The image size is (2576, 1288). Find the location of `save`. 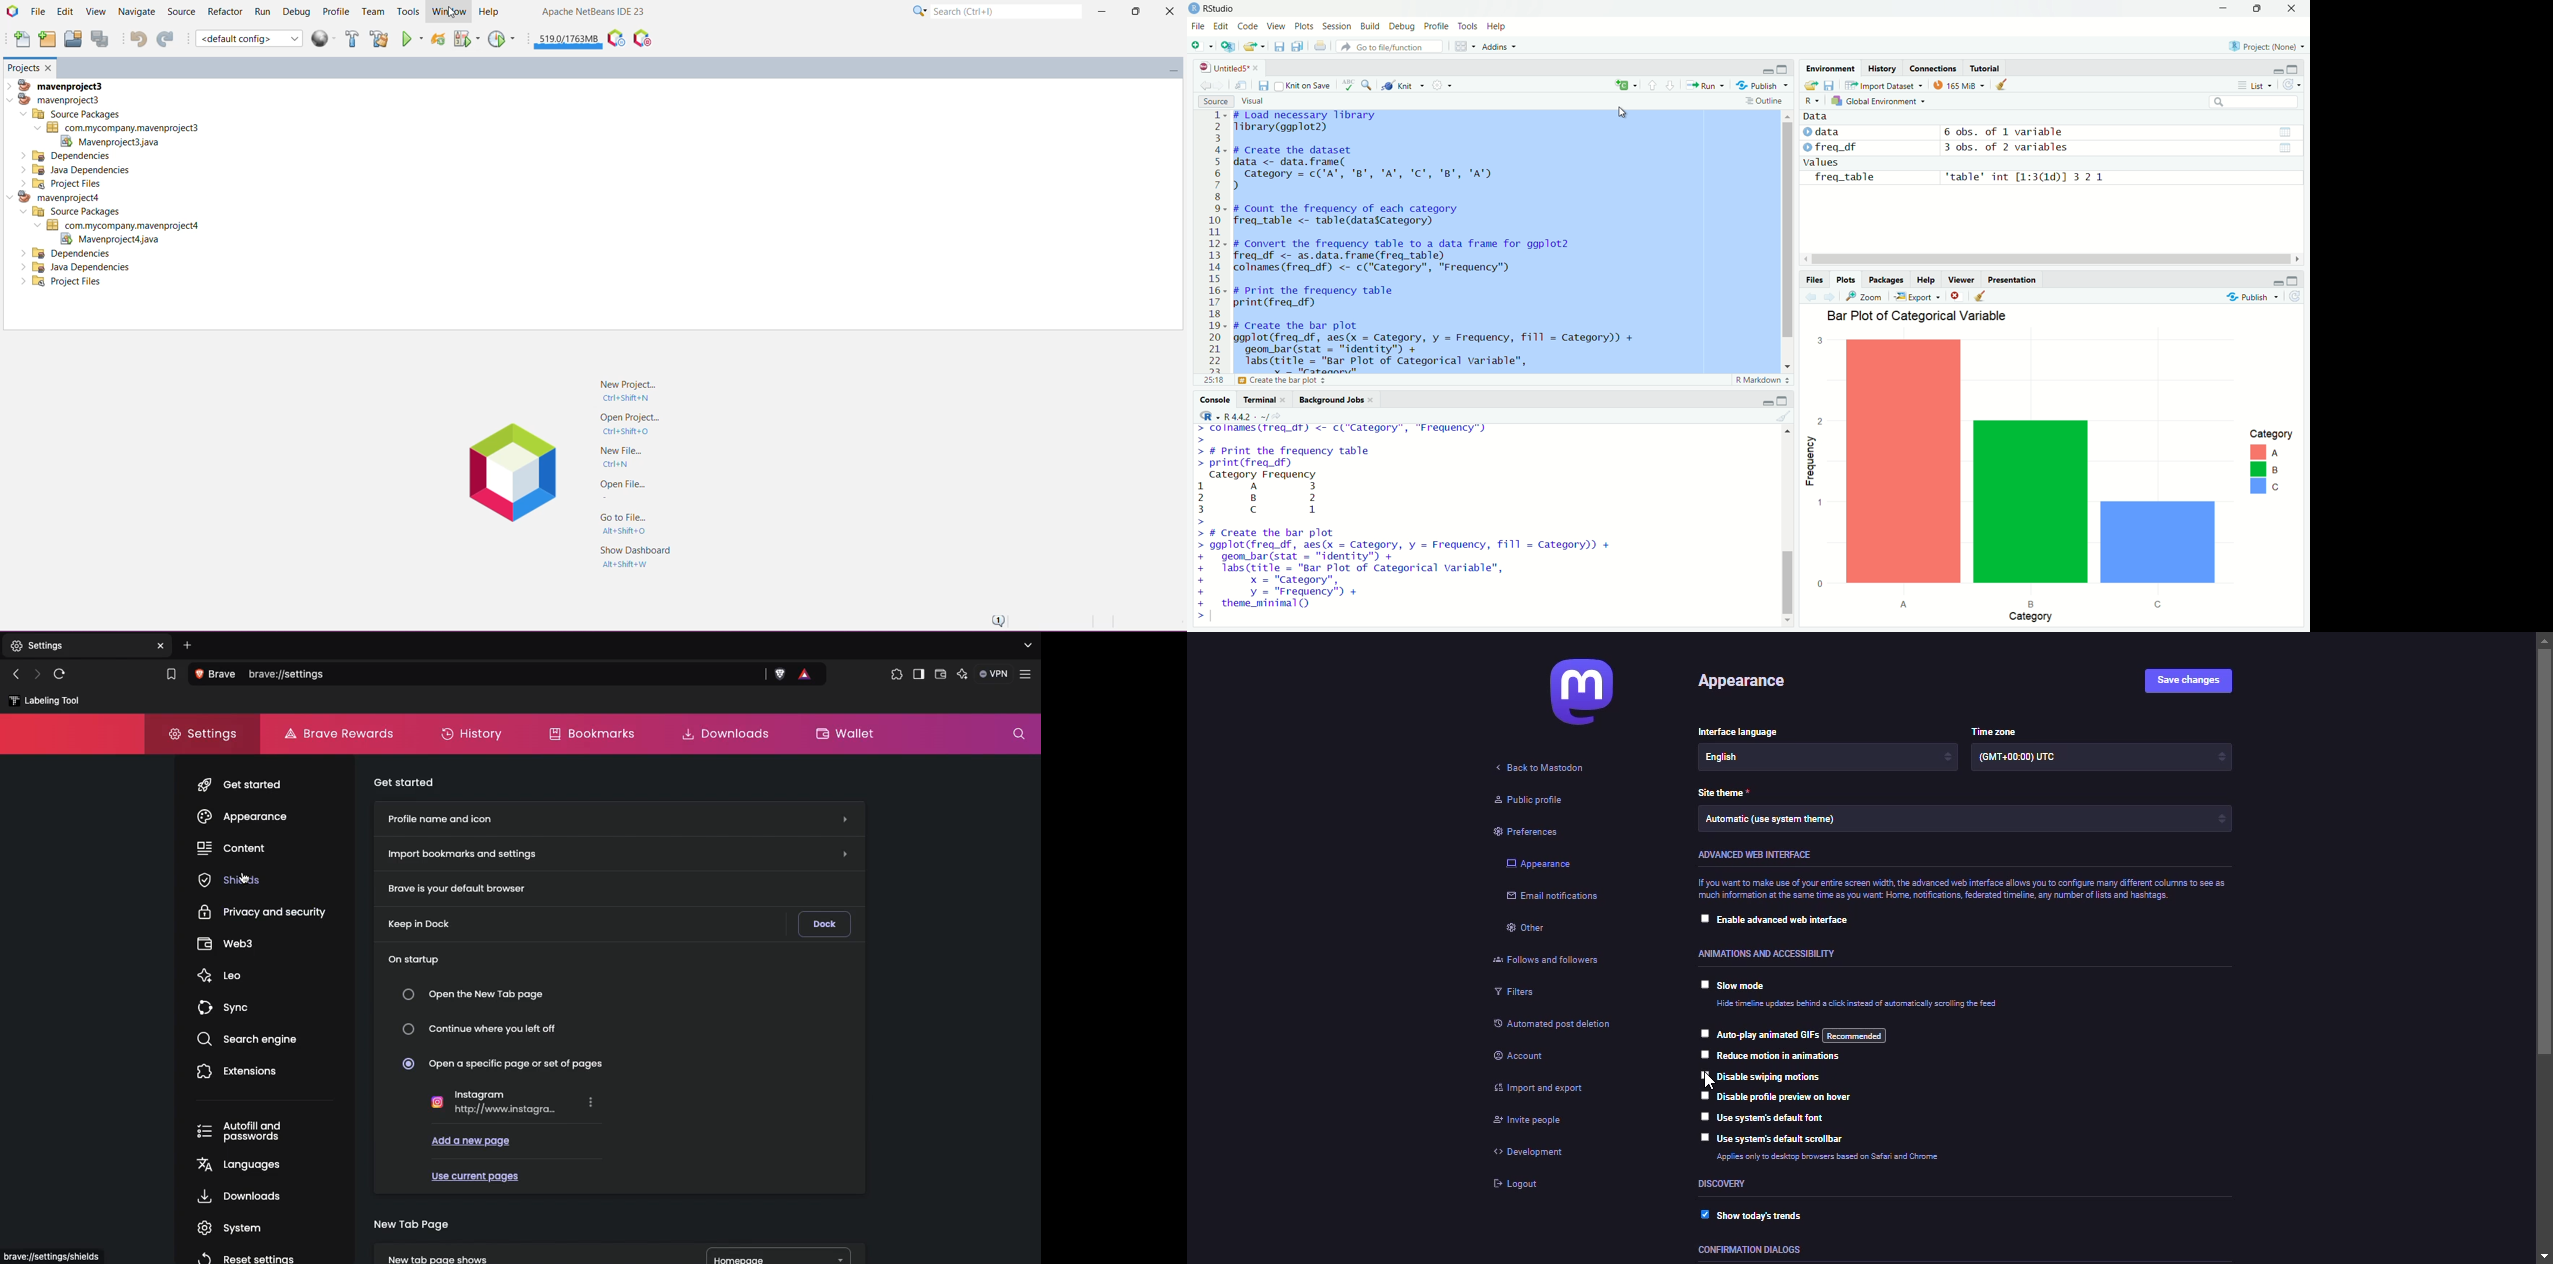

save is located at coordinates (1265, 86).